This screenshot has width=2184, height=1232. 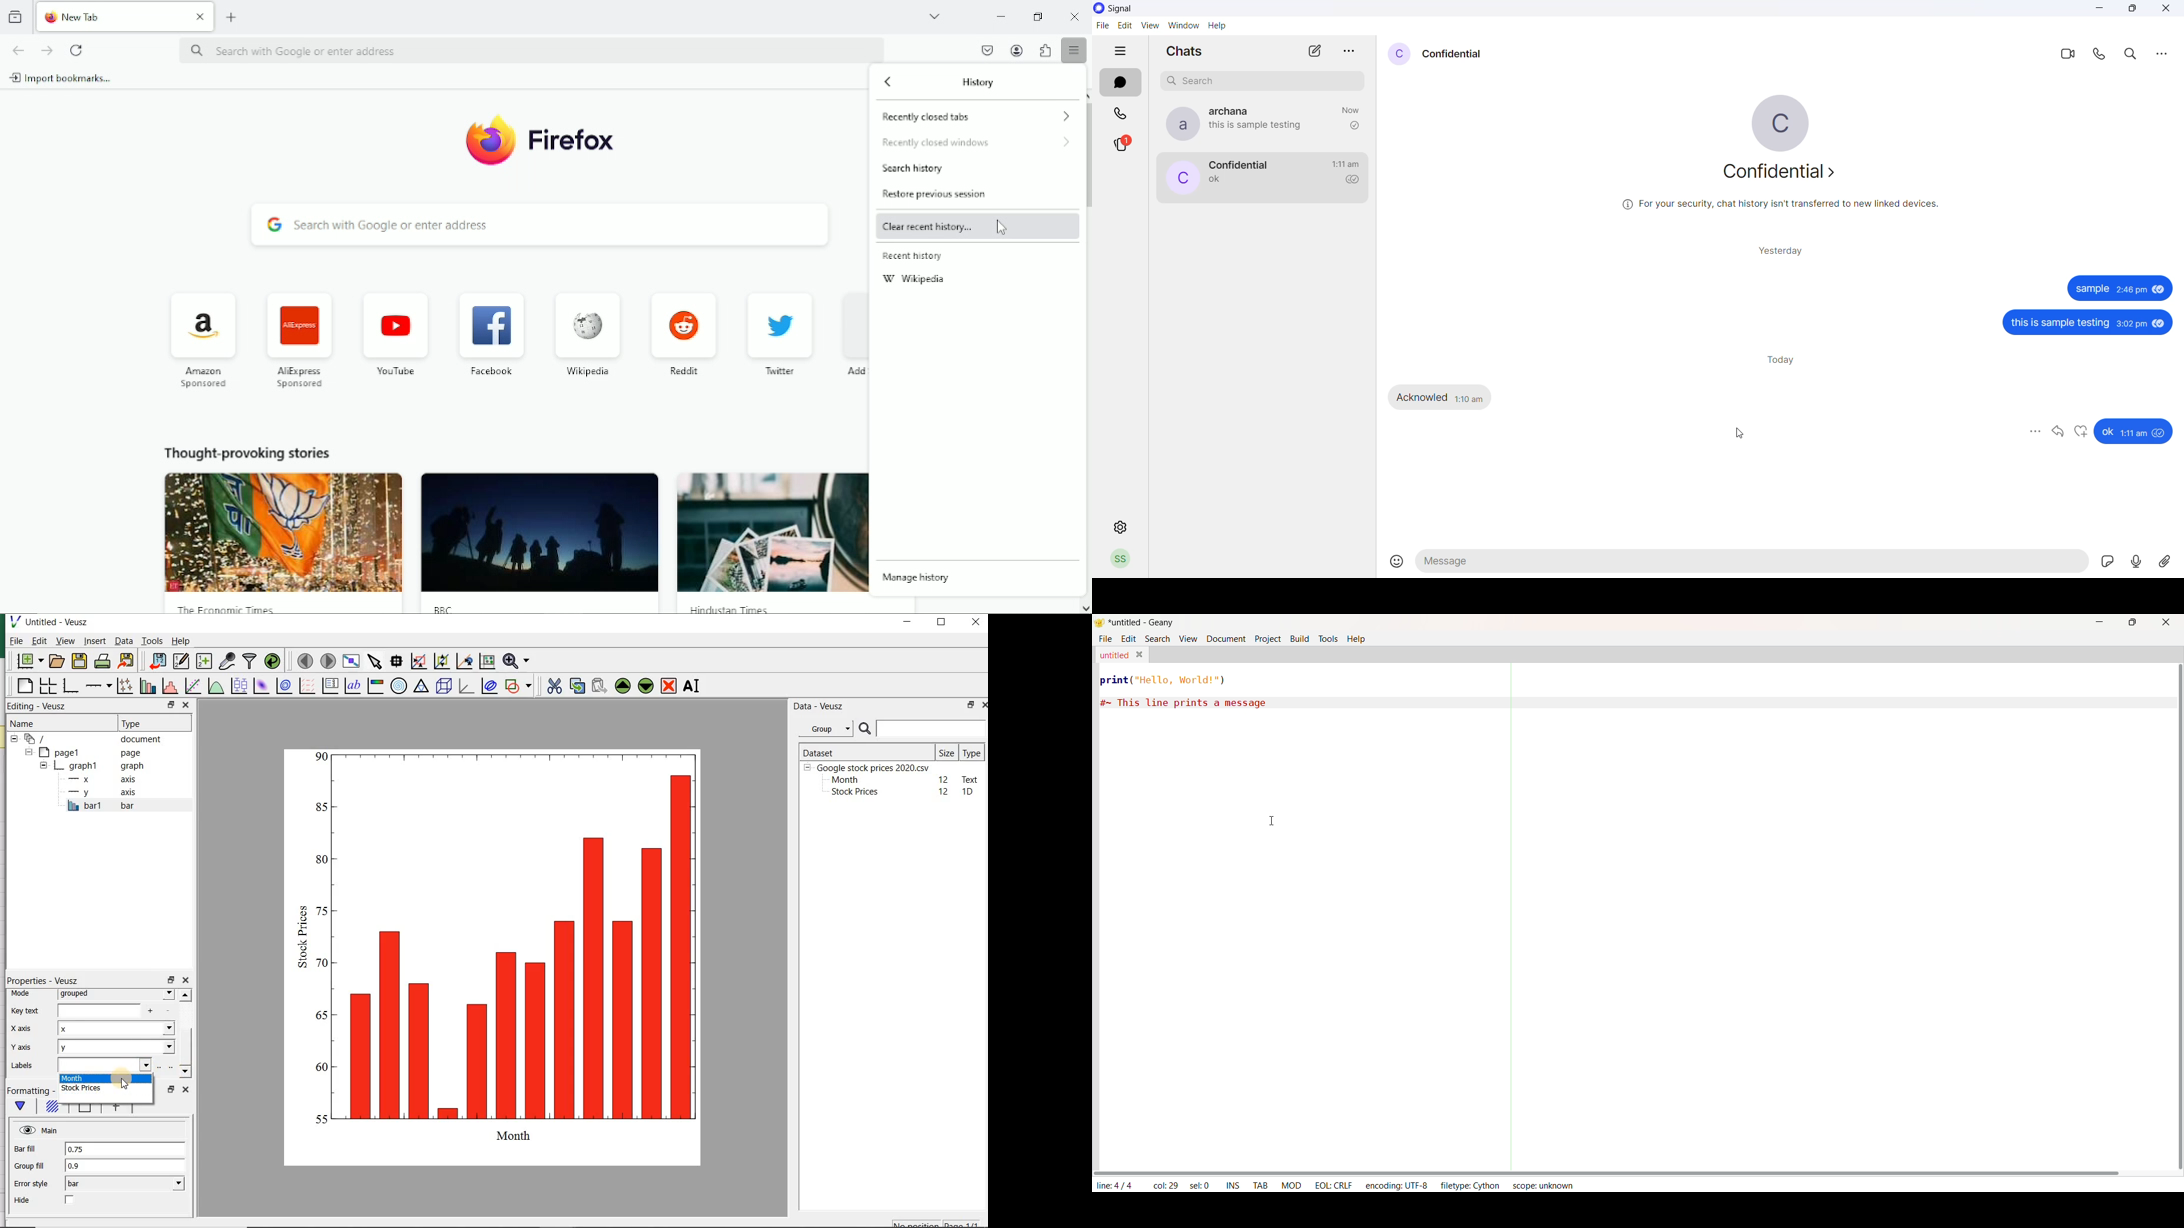 I want to click on Help, so click(x=182, y=642).